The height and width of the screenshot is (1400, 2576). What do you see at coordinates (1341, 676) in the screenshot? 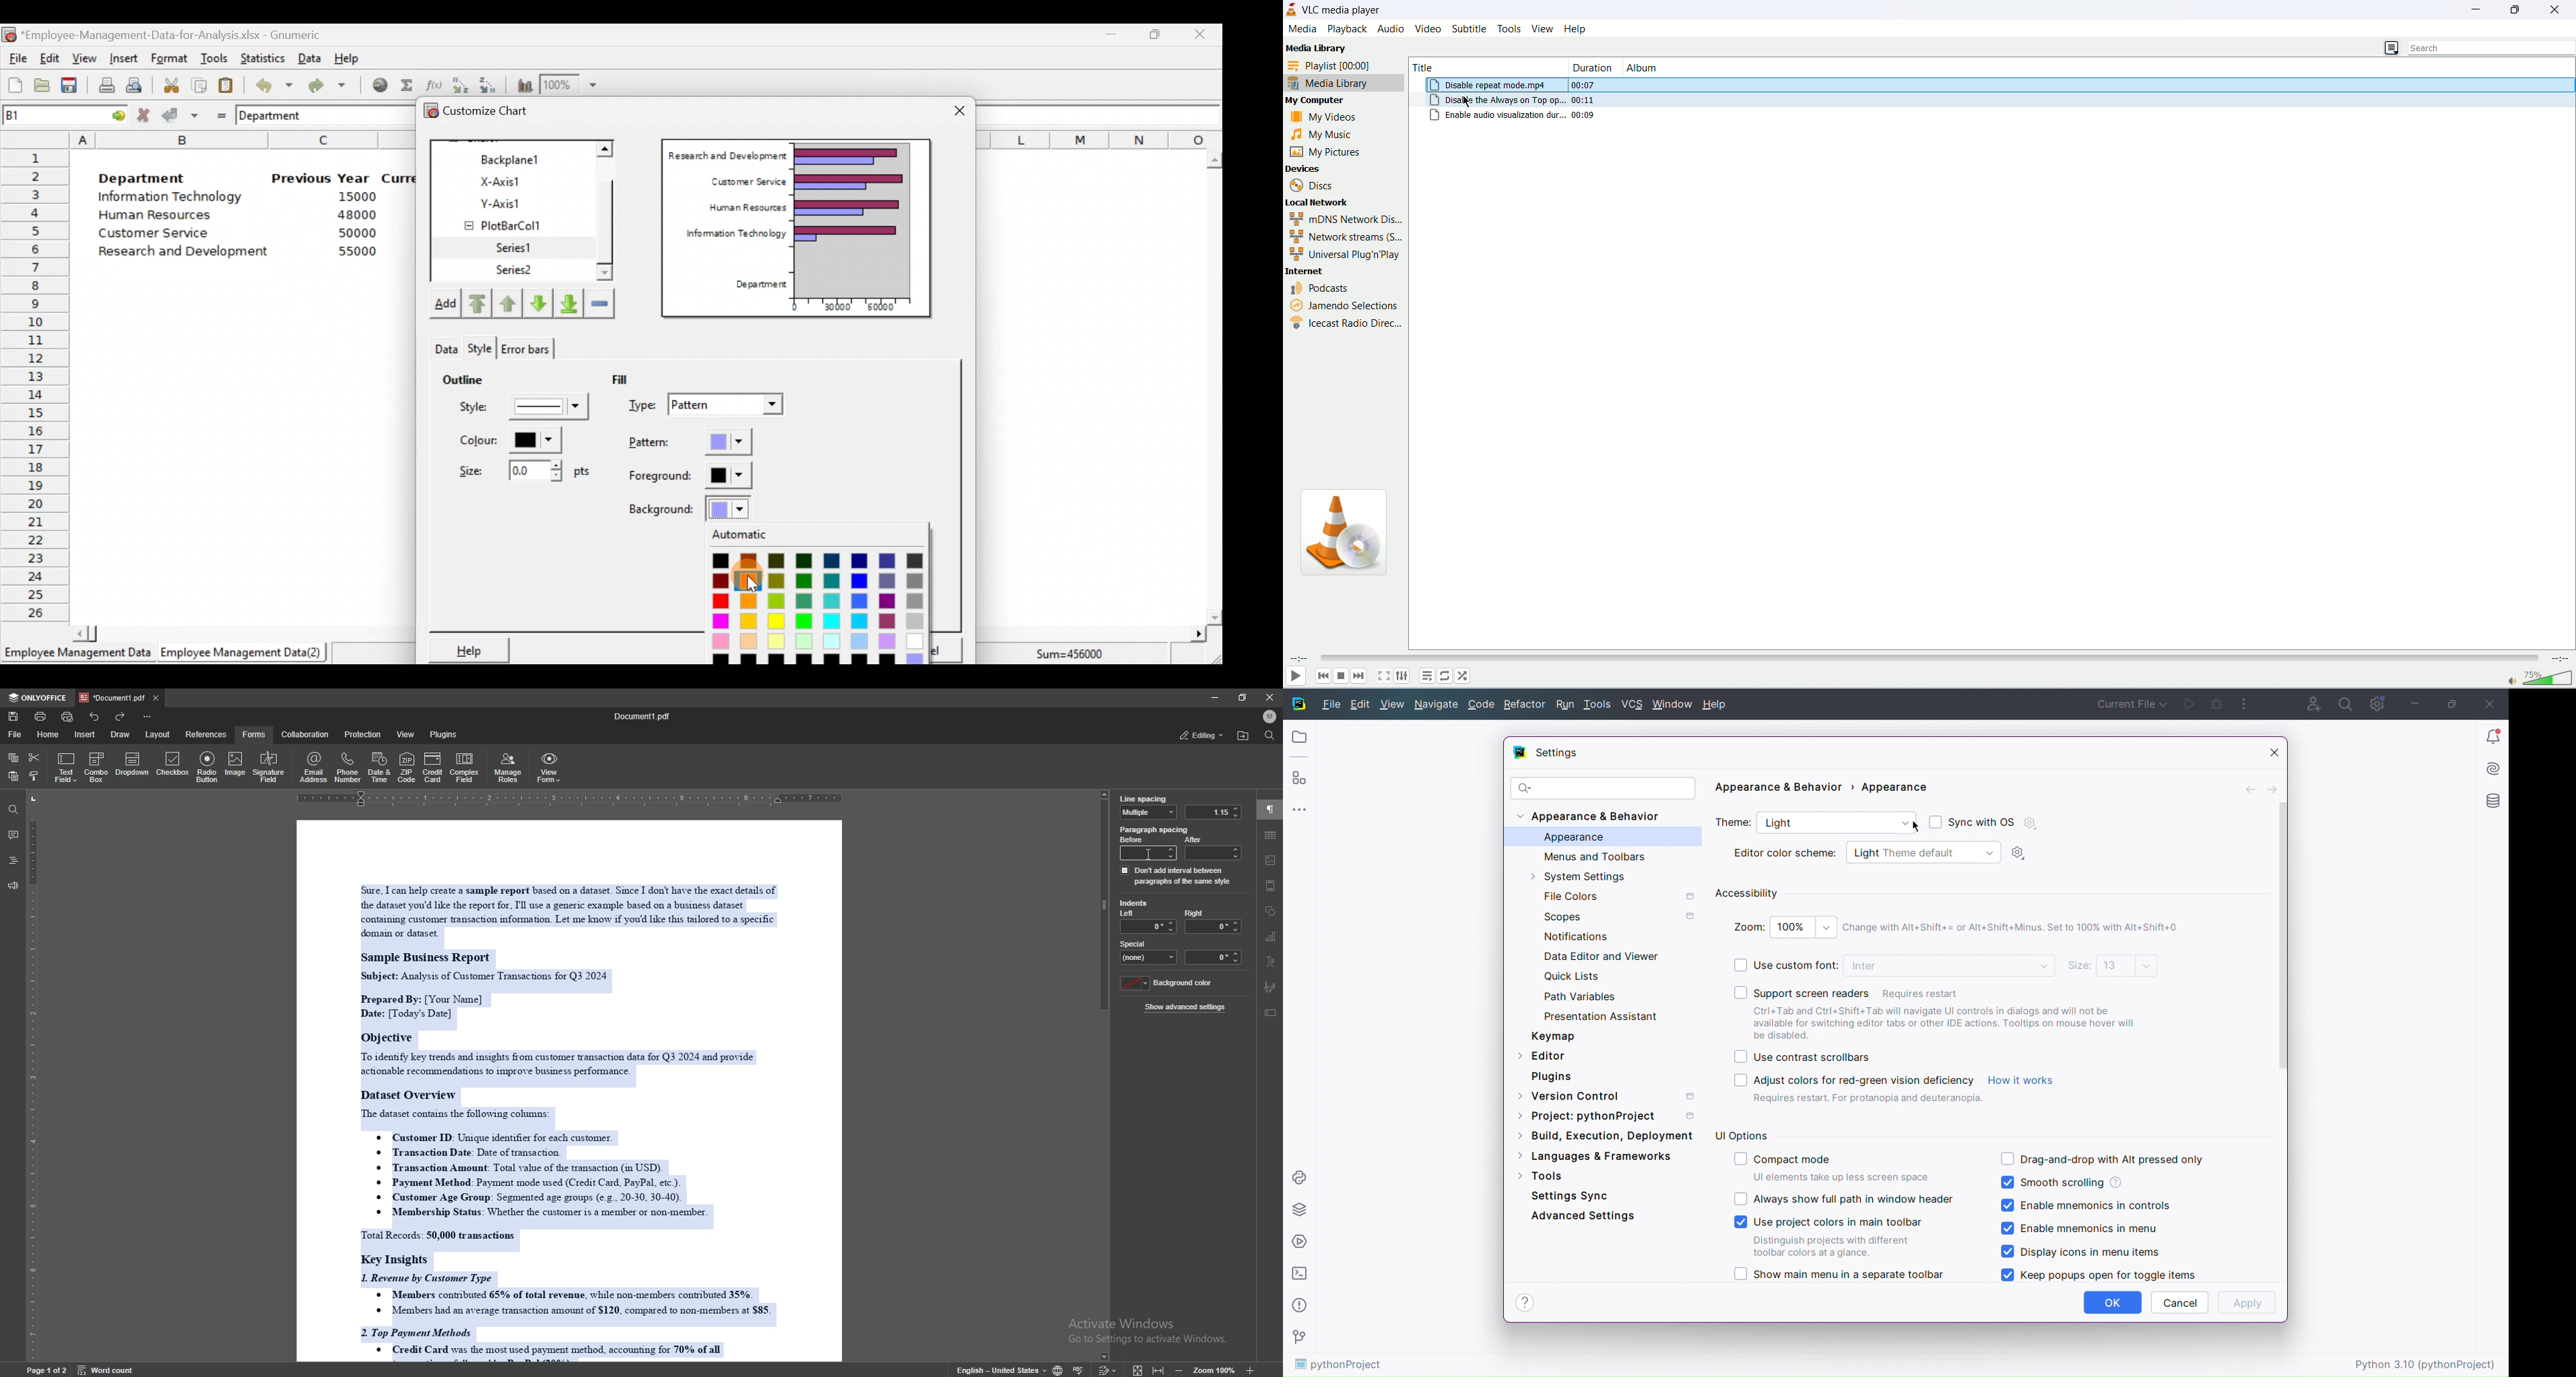
I see `stop` at bounding box center [1341, 676].